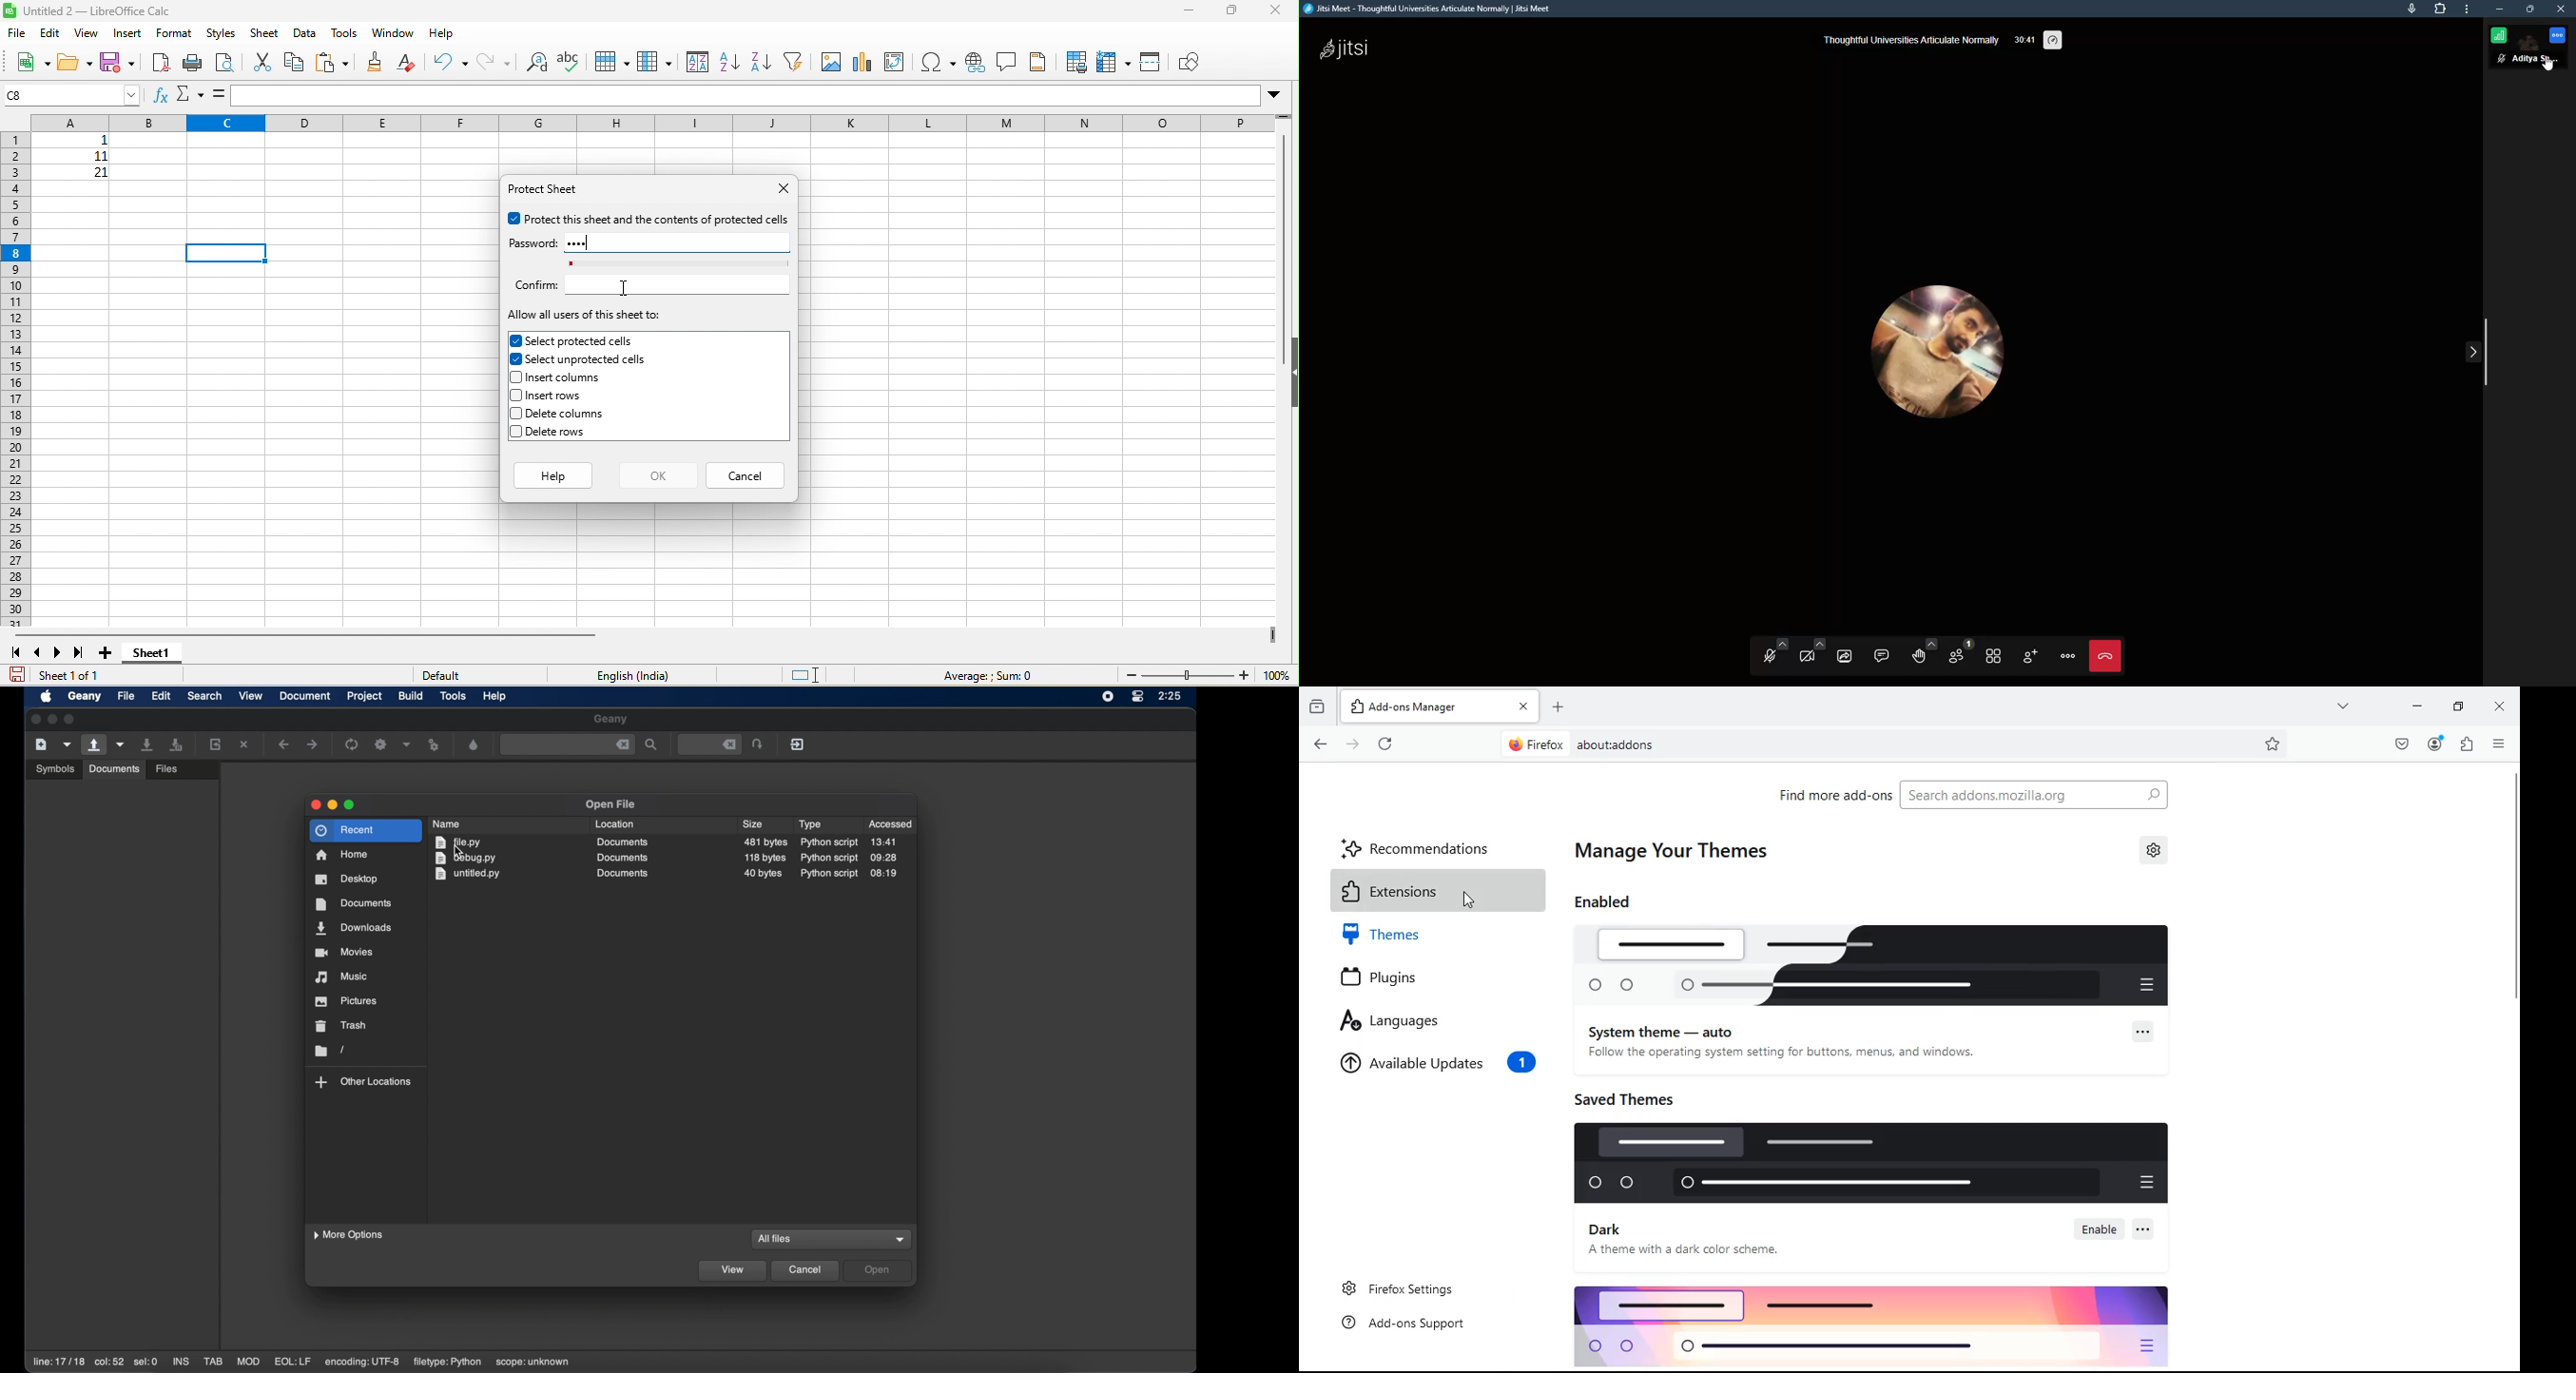  What do you see at coordinates (1269, 633) in the screenshot?
I see `drag to view more columns` at bounding box center [1269, 633].